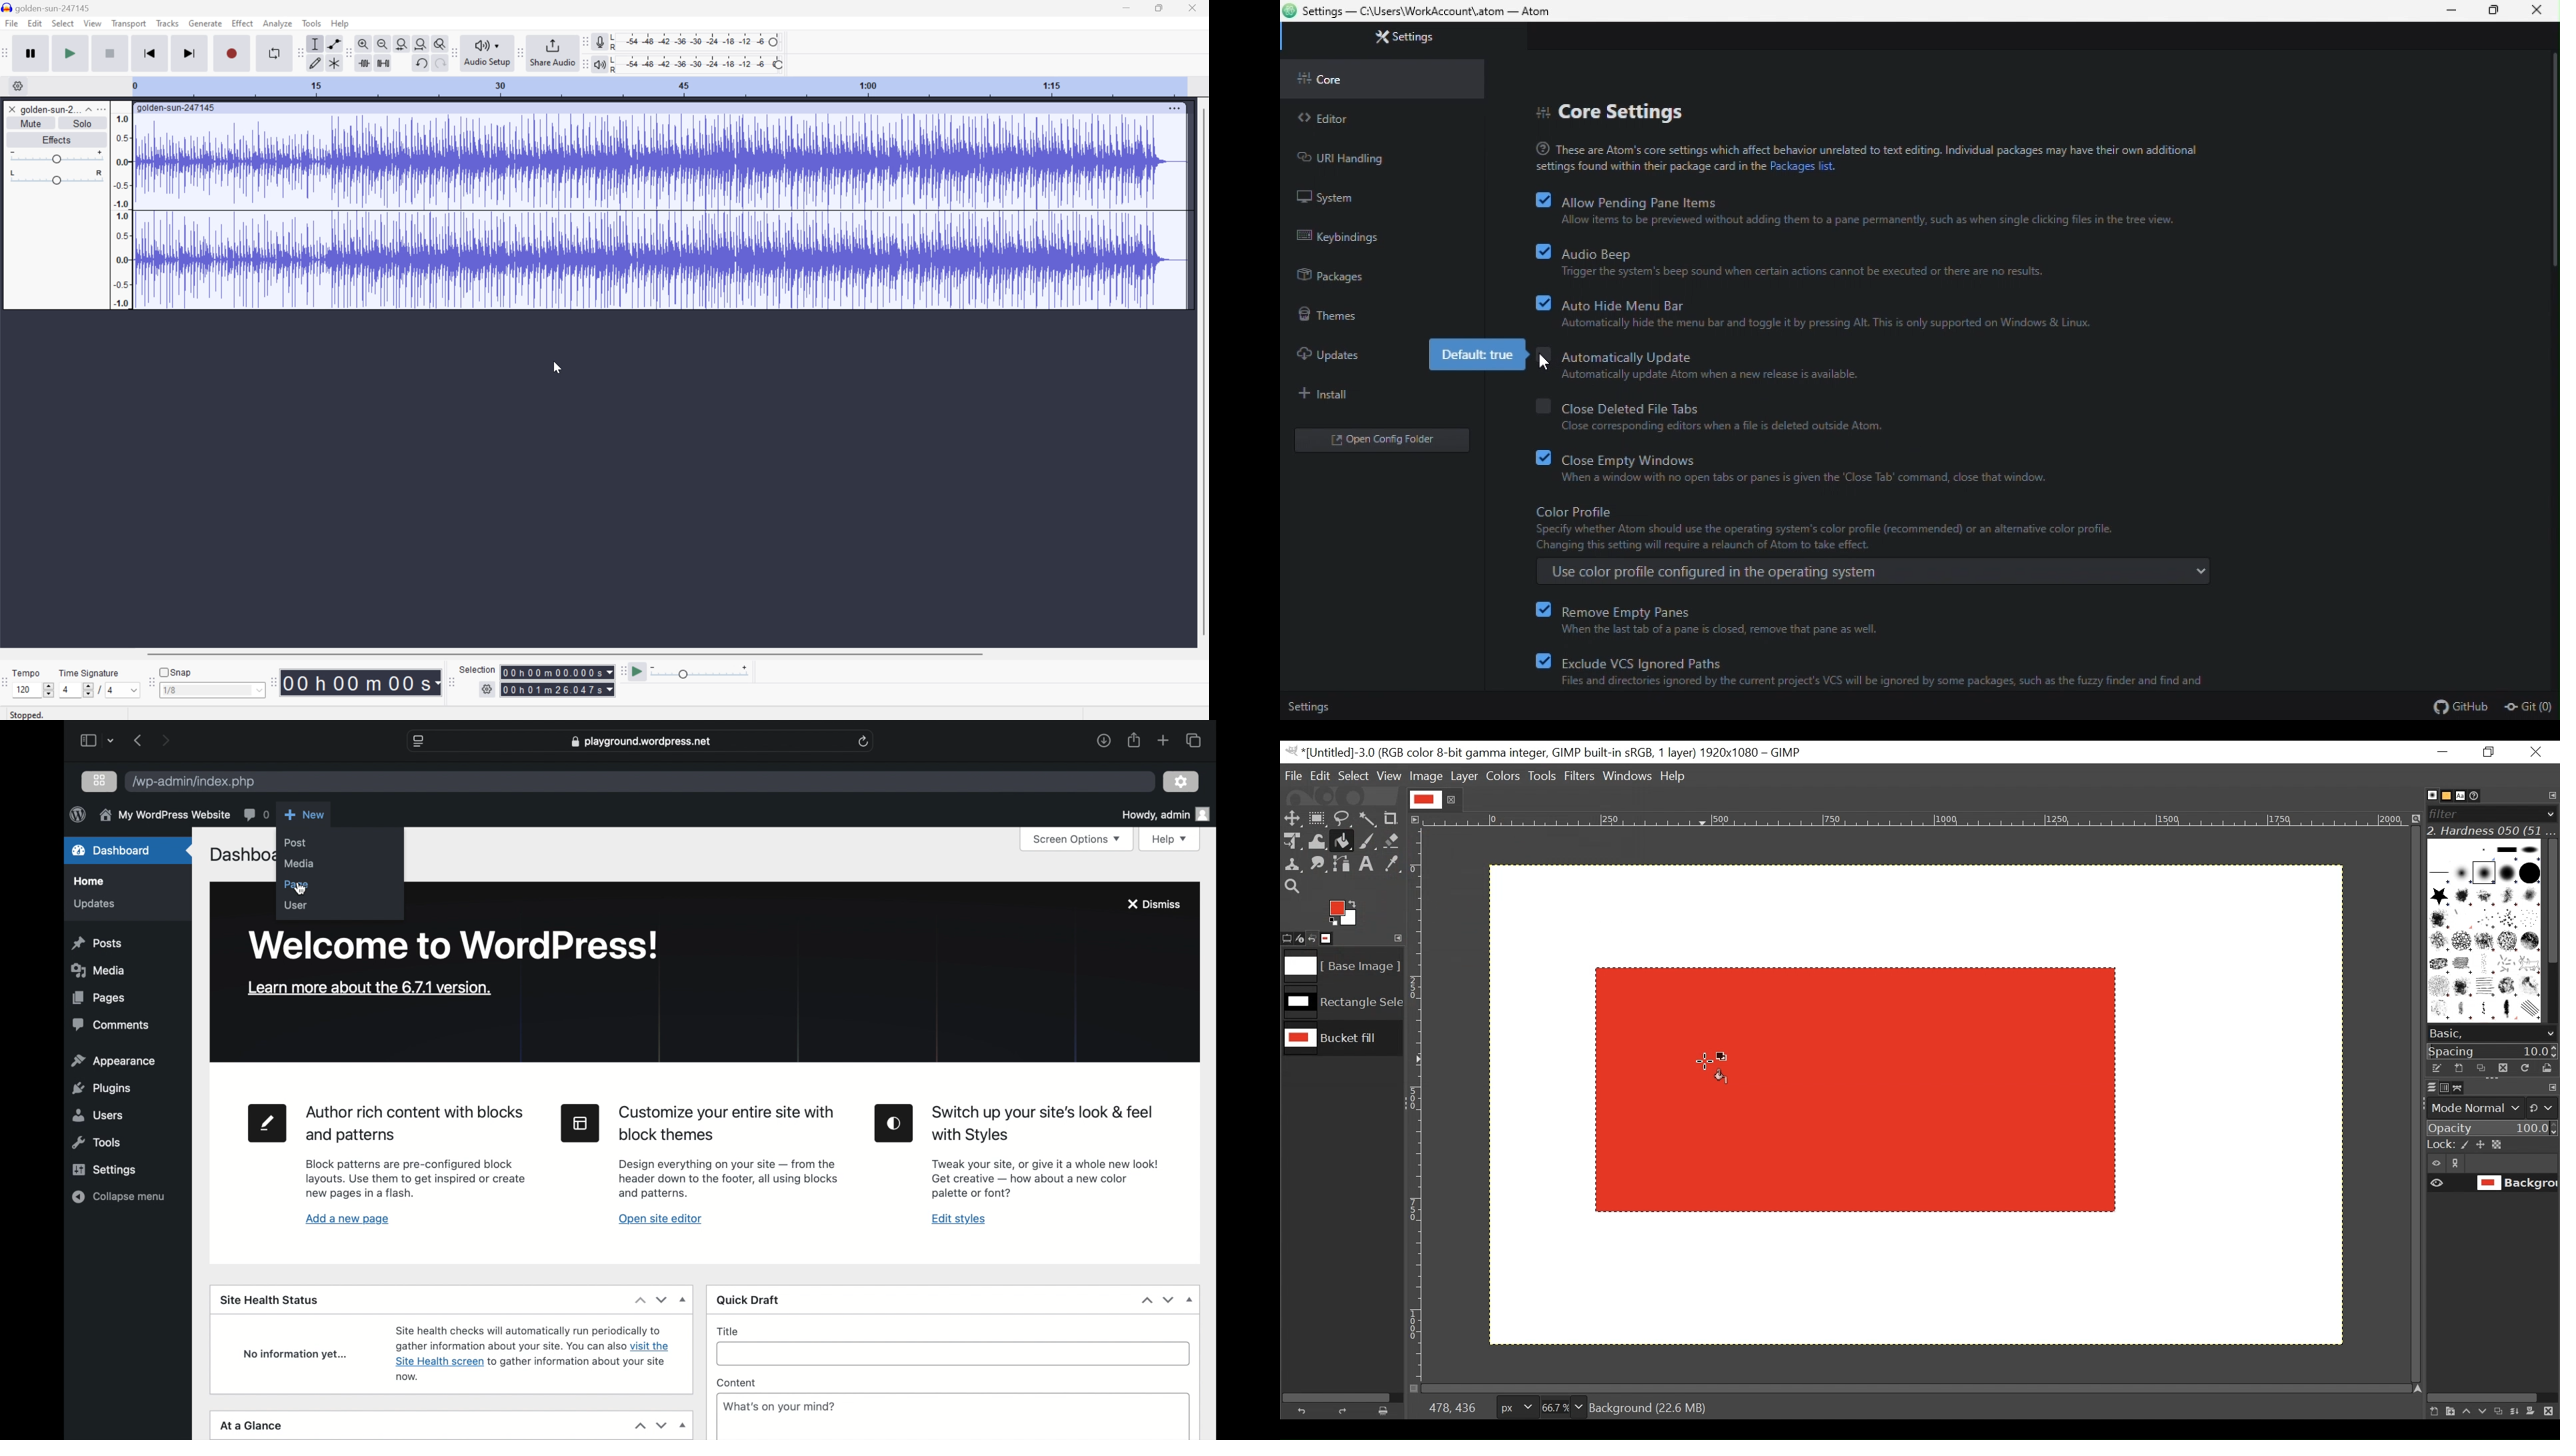 This screenshot has height=1456, width=2576. What do you see at coordinates (295, 1354) in the screenshot?
I see `no information yet` at bounding box center [295, 1354].